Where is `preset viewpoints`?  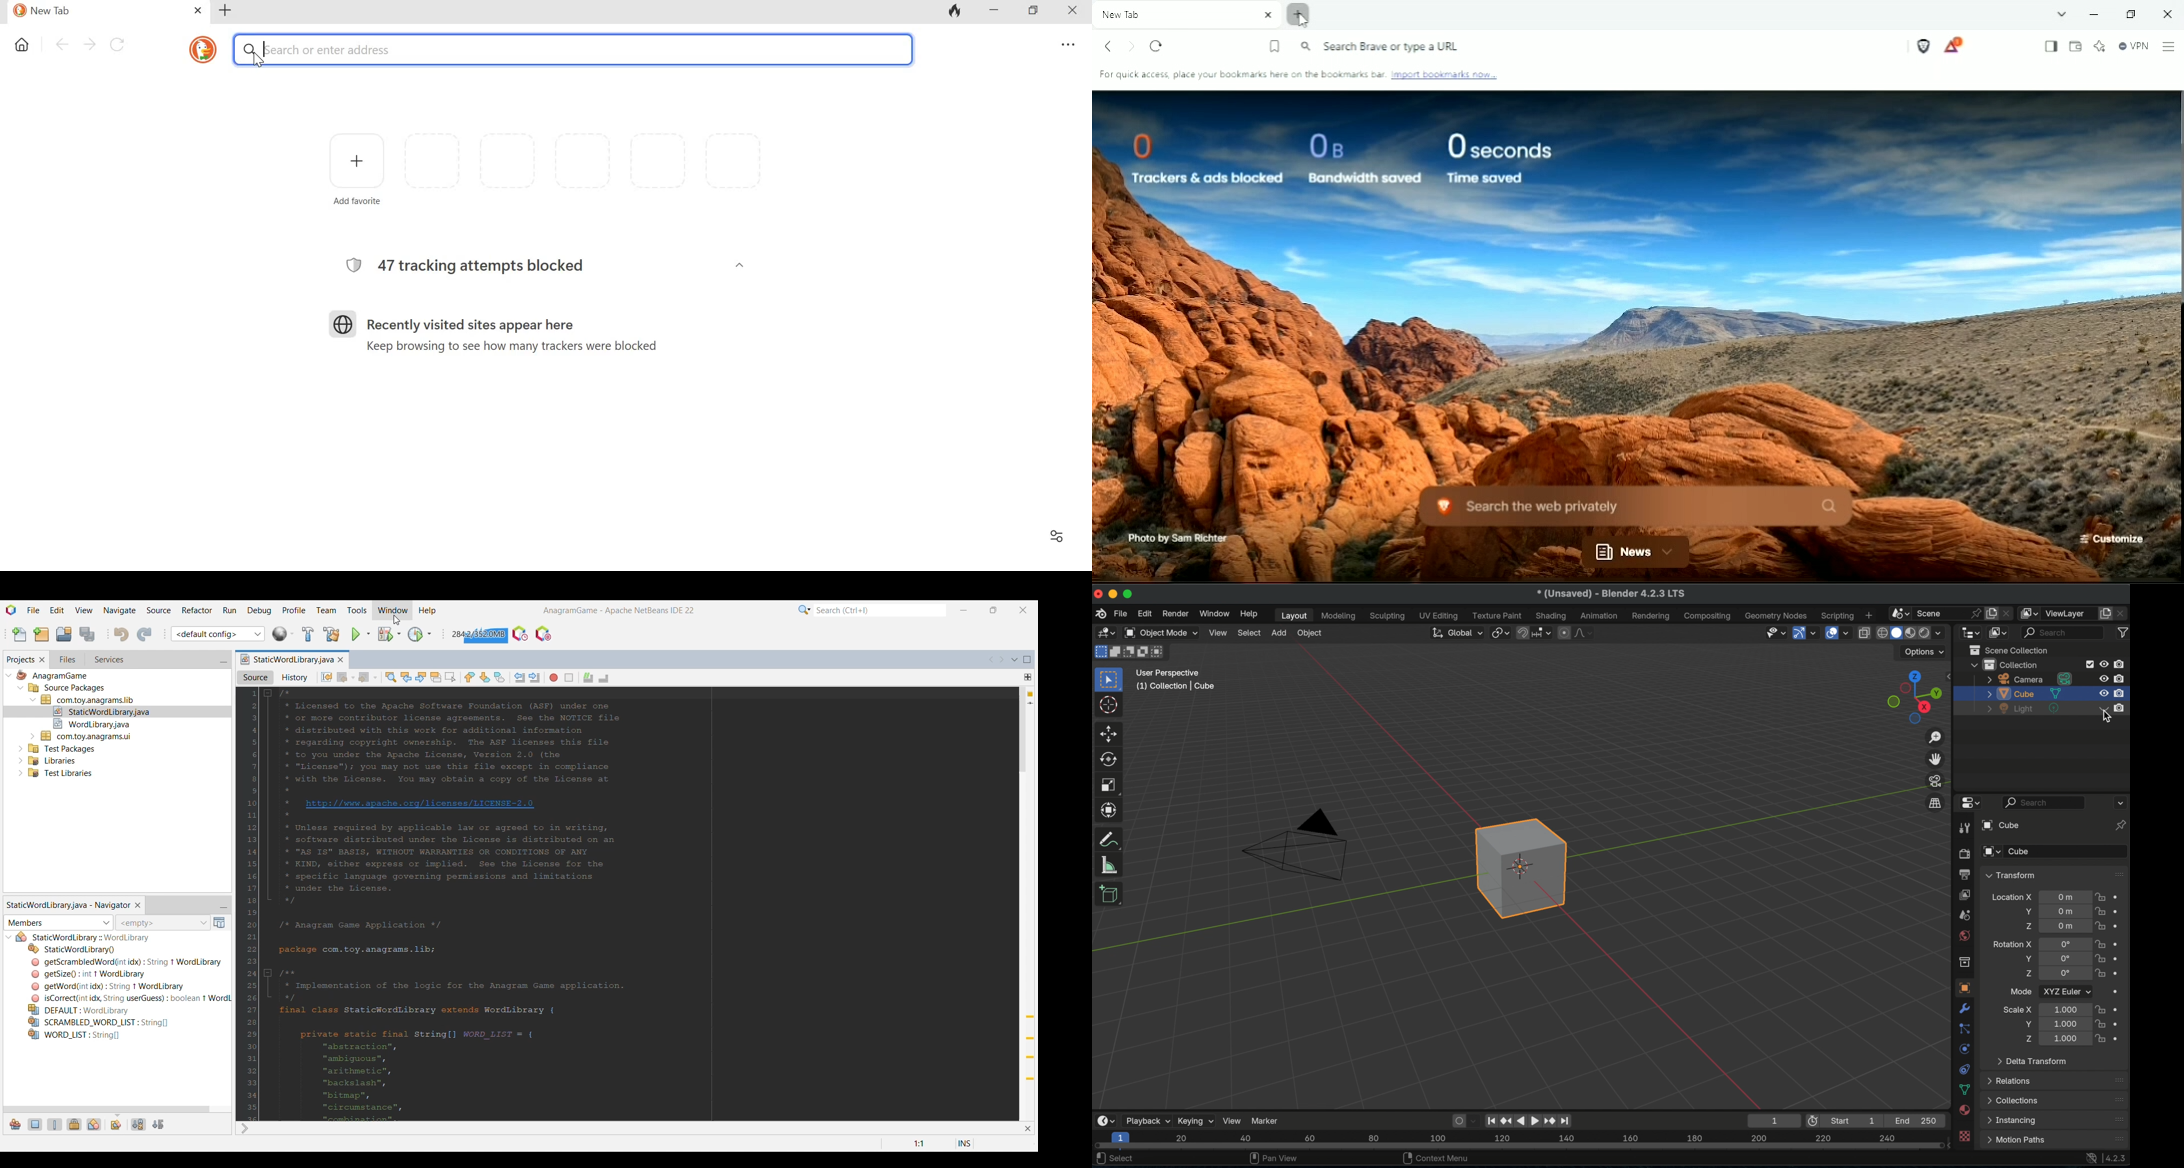 preset viewpoints is located at coordinates (1914, 698).